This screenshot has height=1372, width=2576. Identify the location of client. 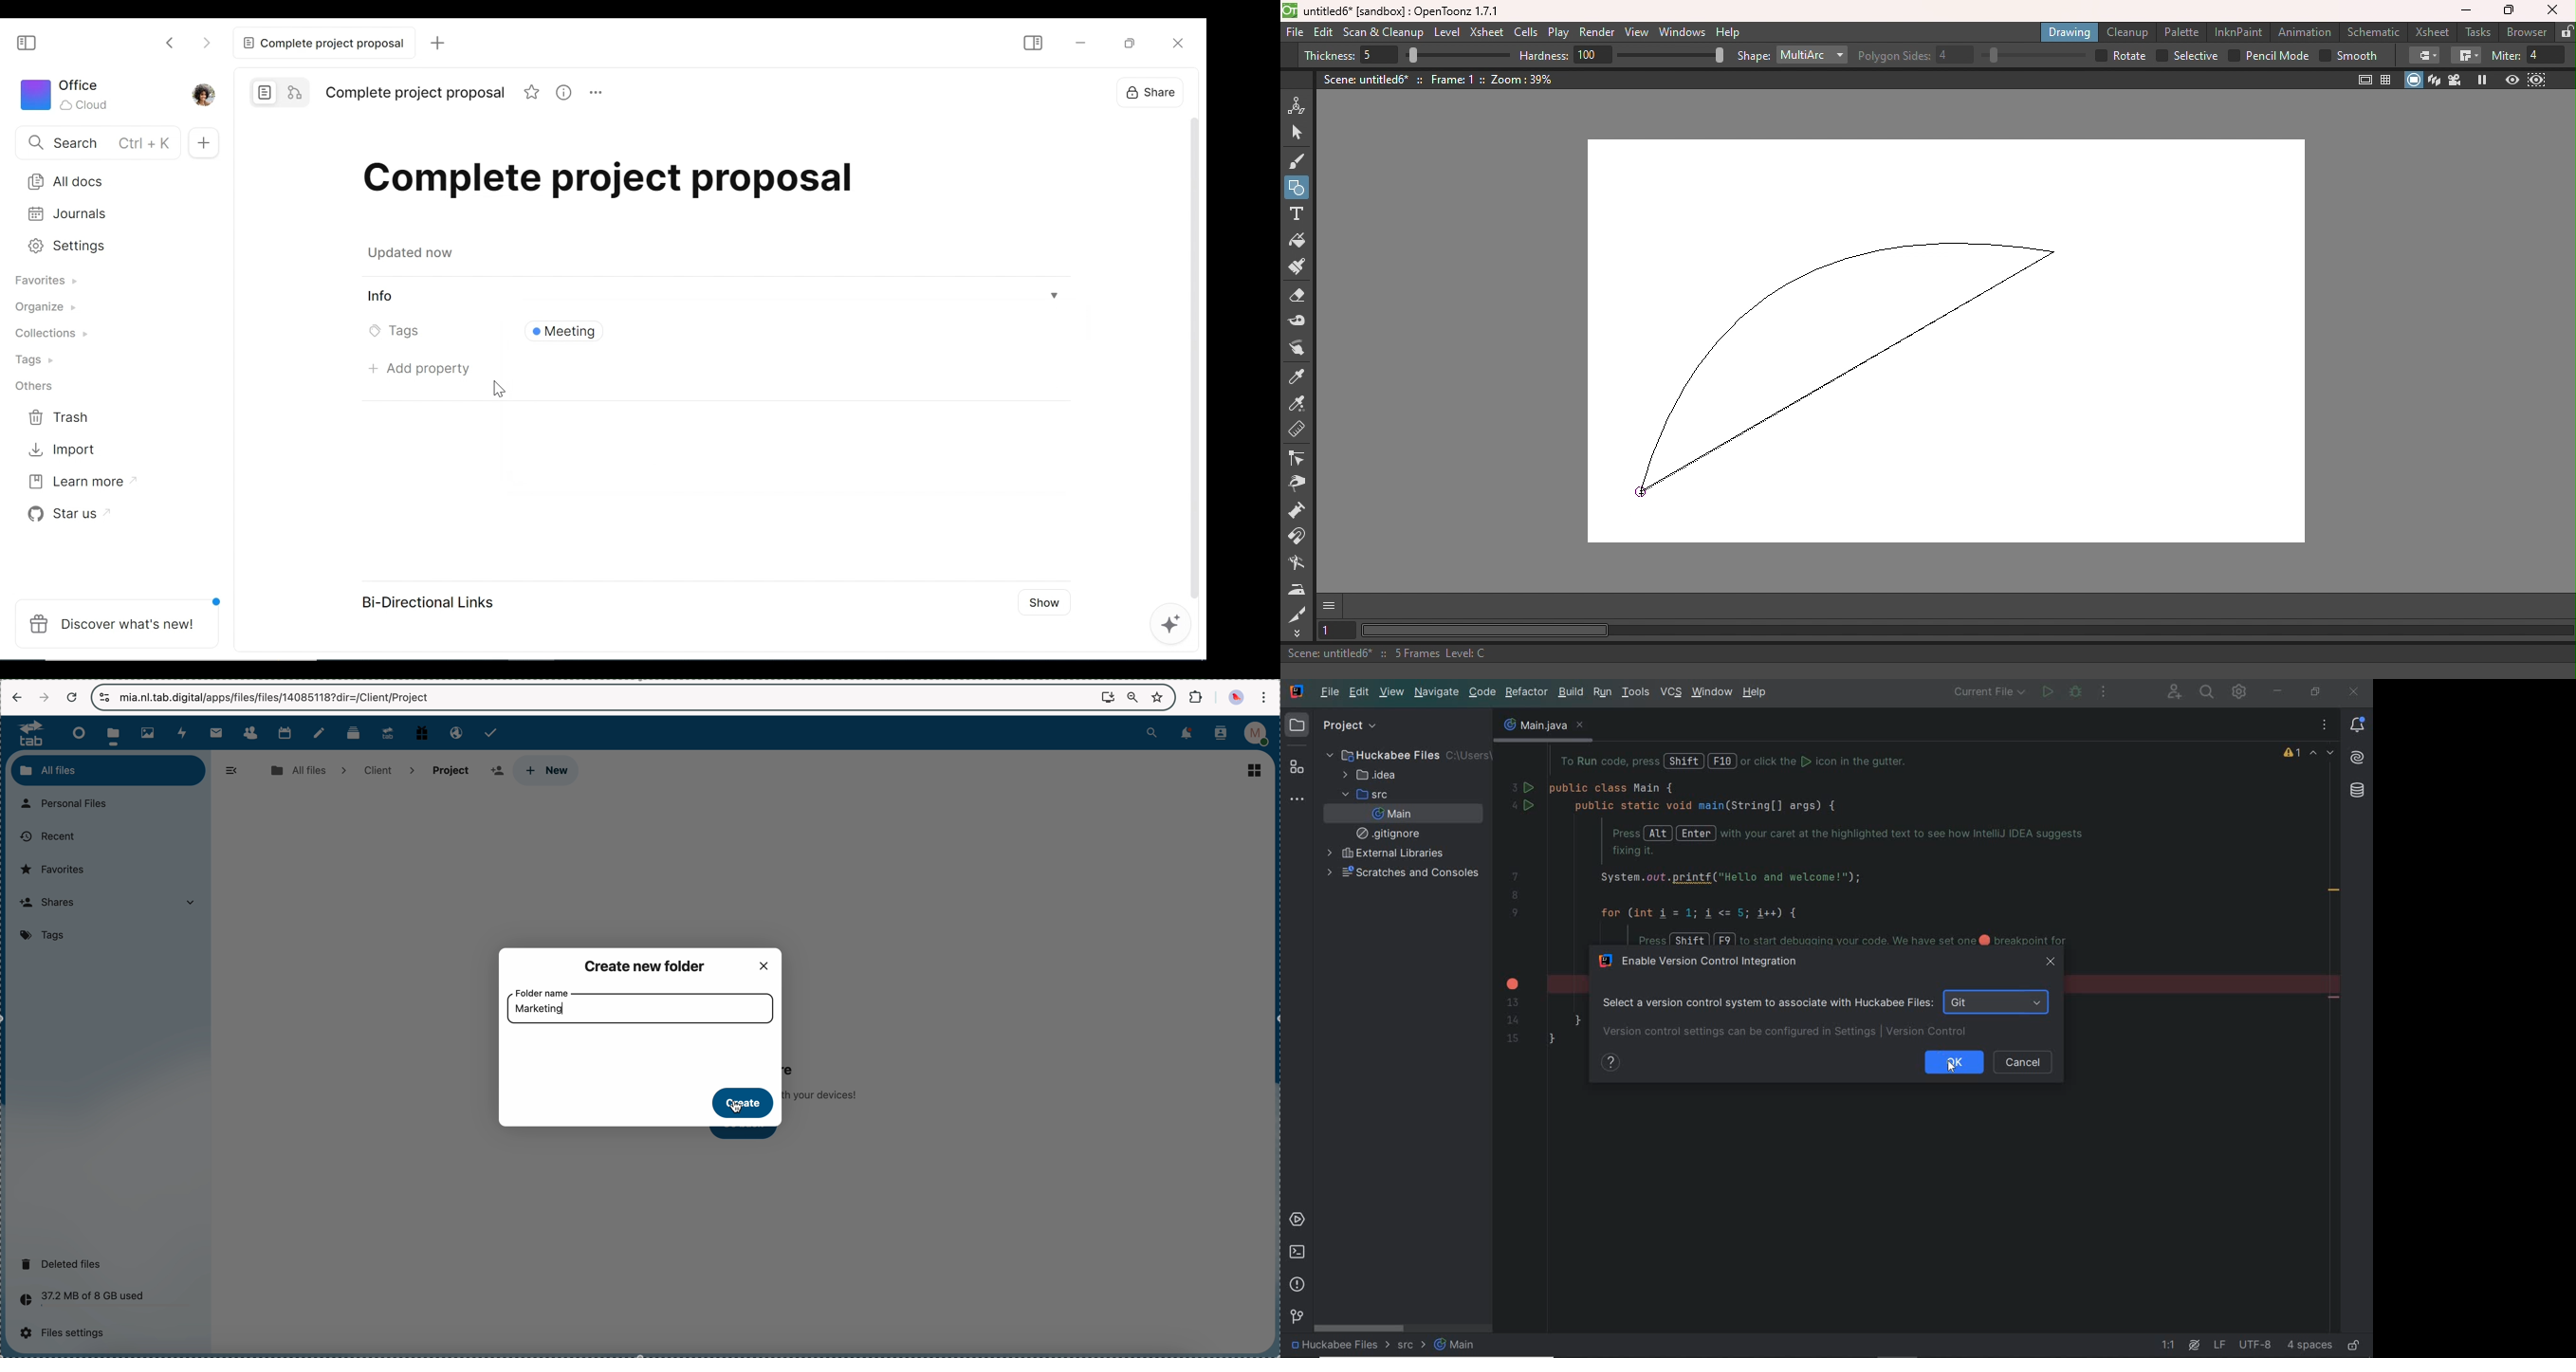
(387, 770).